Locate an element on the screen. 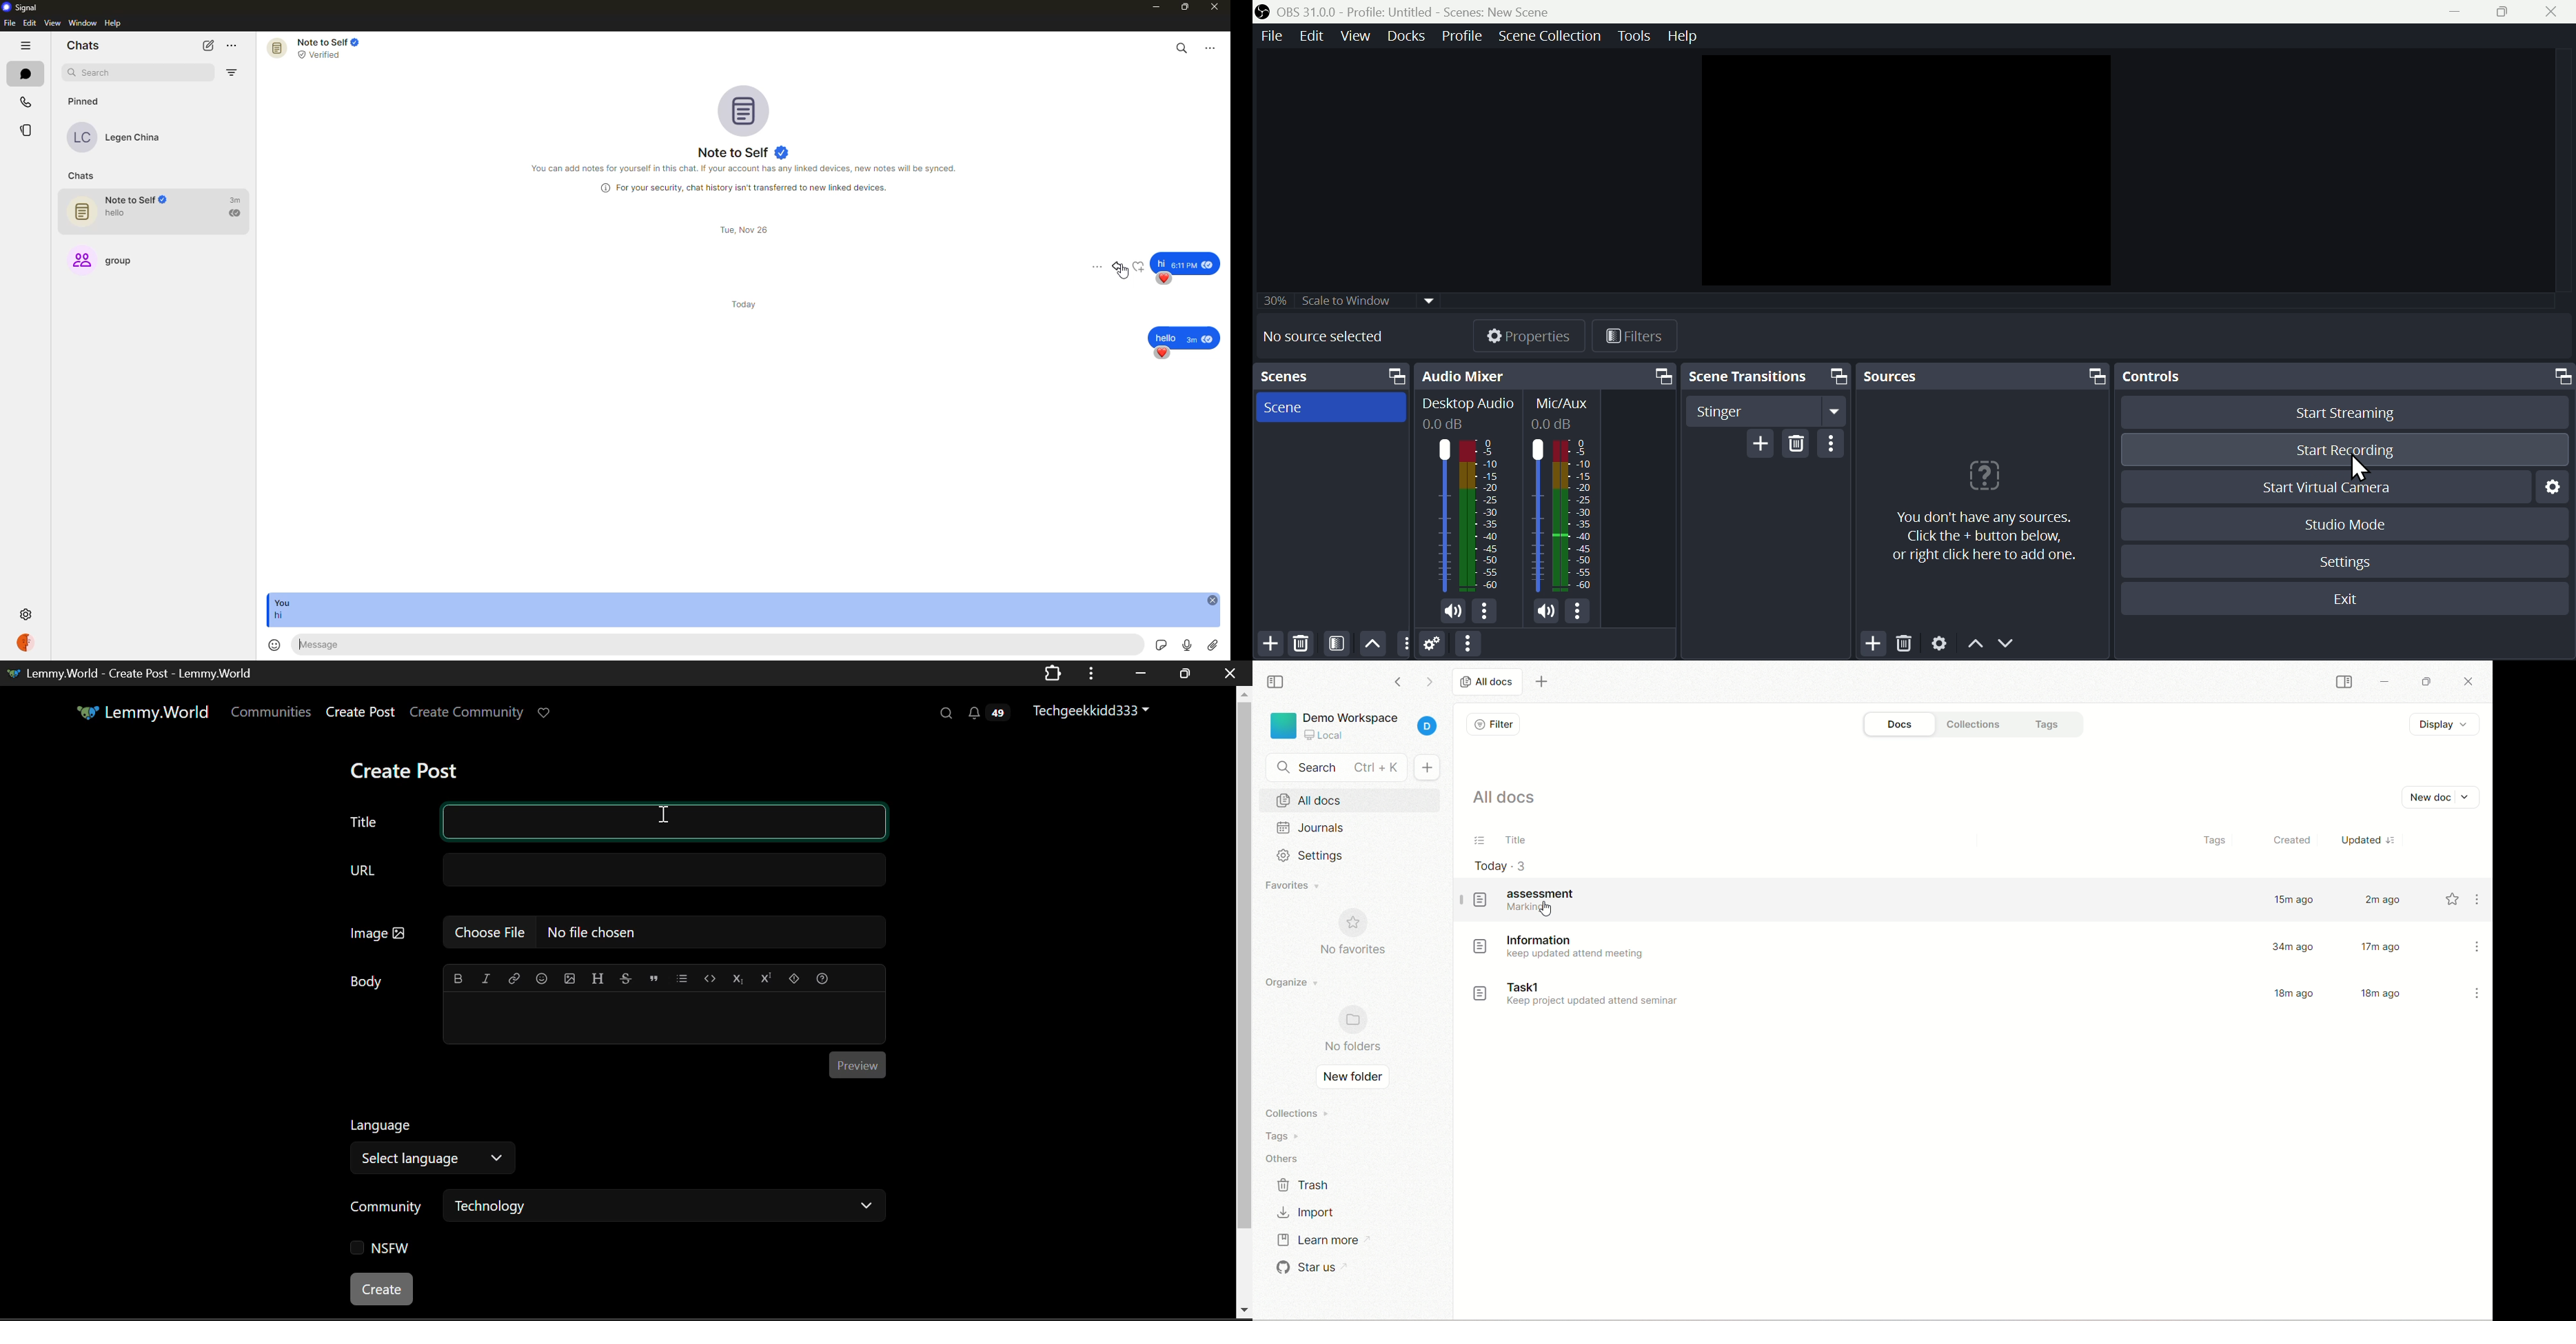 The height and width of the screenshot is (1344, 2576). maximise is located at coordinates (2502, 12).